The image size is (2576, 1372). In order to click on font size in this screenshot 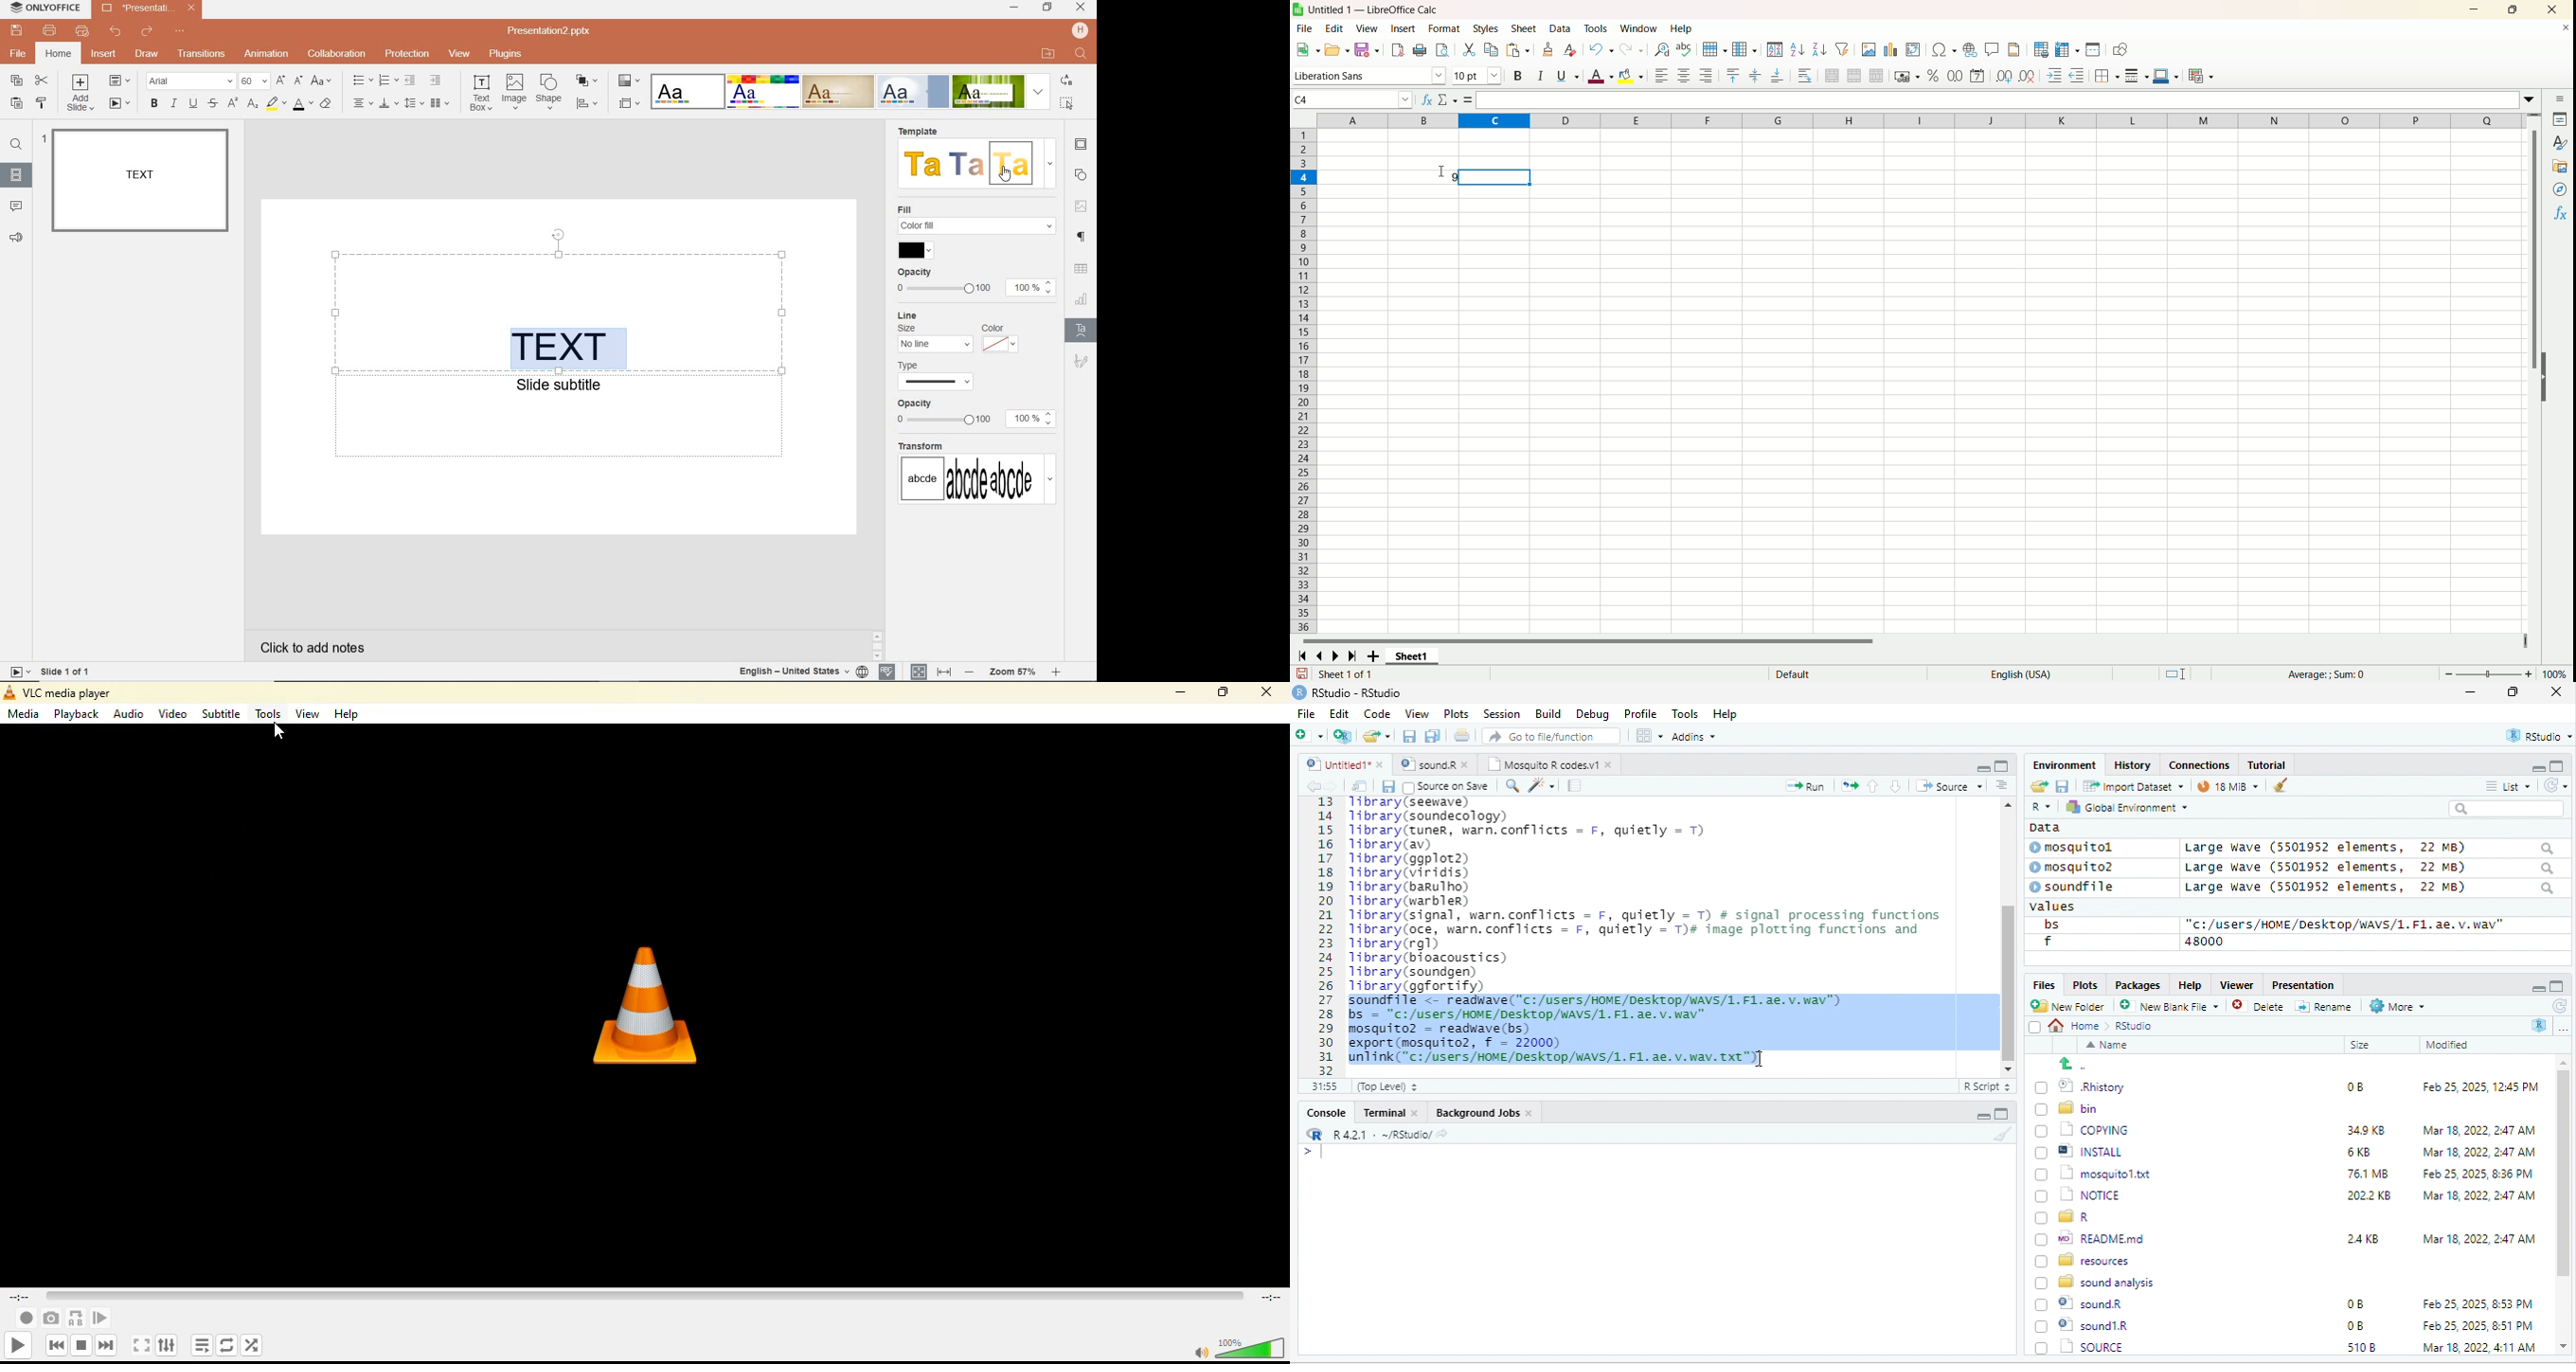, I will do `click(1478, 76)`.